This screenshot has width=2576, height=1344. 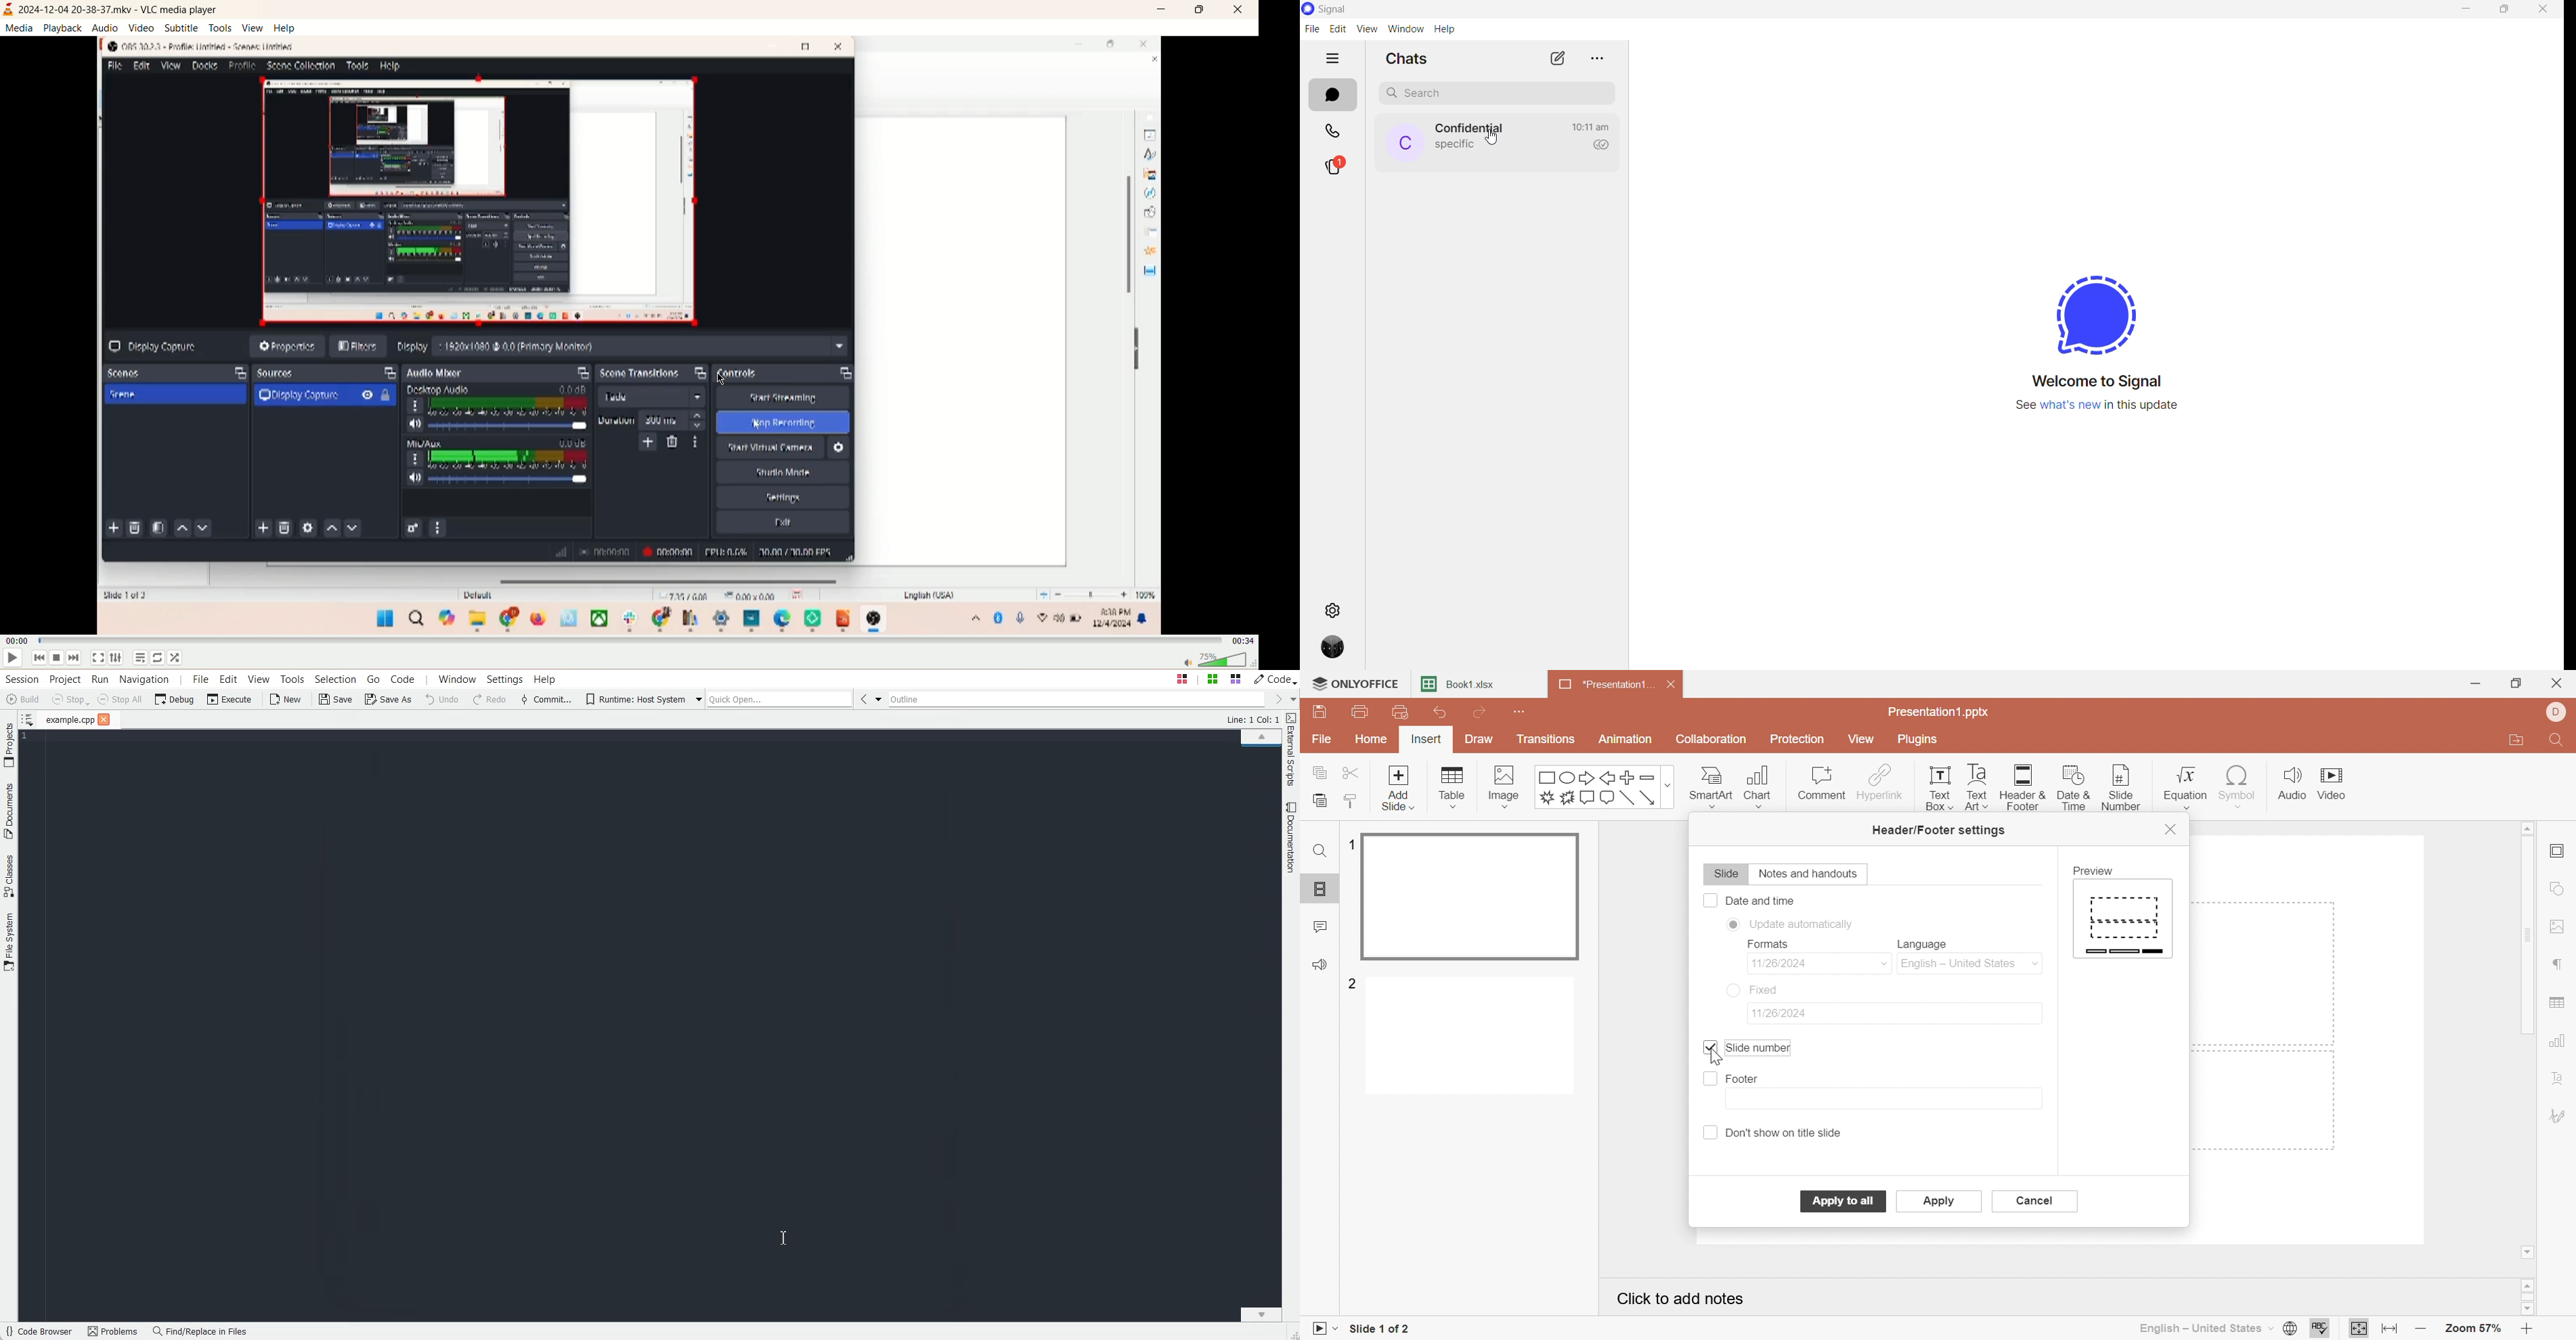 I want to click on Comment, so click(x=1820, y=784).